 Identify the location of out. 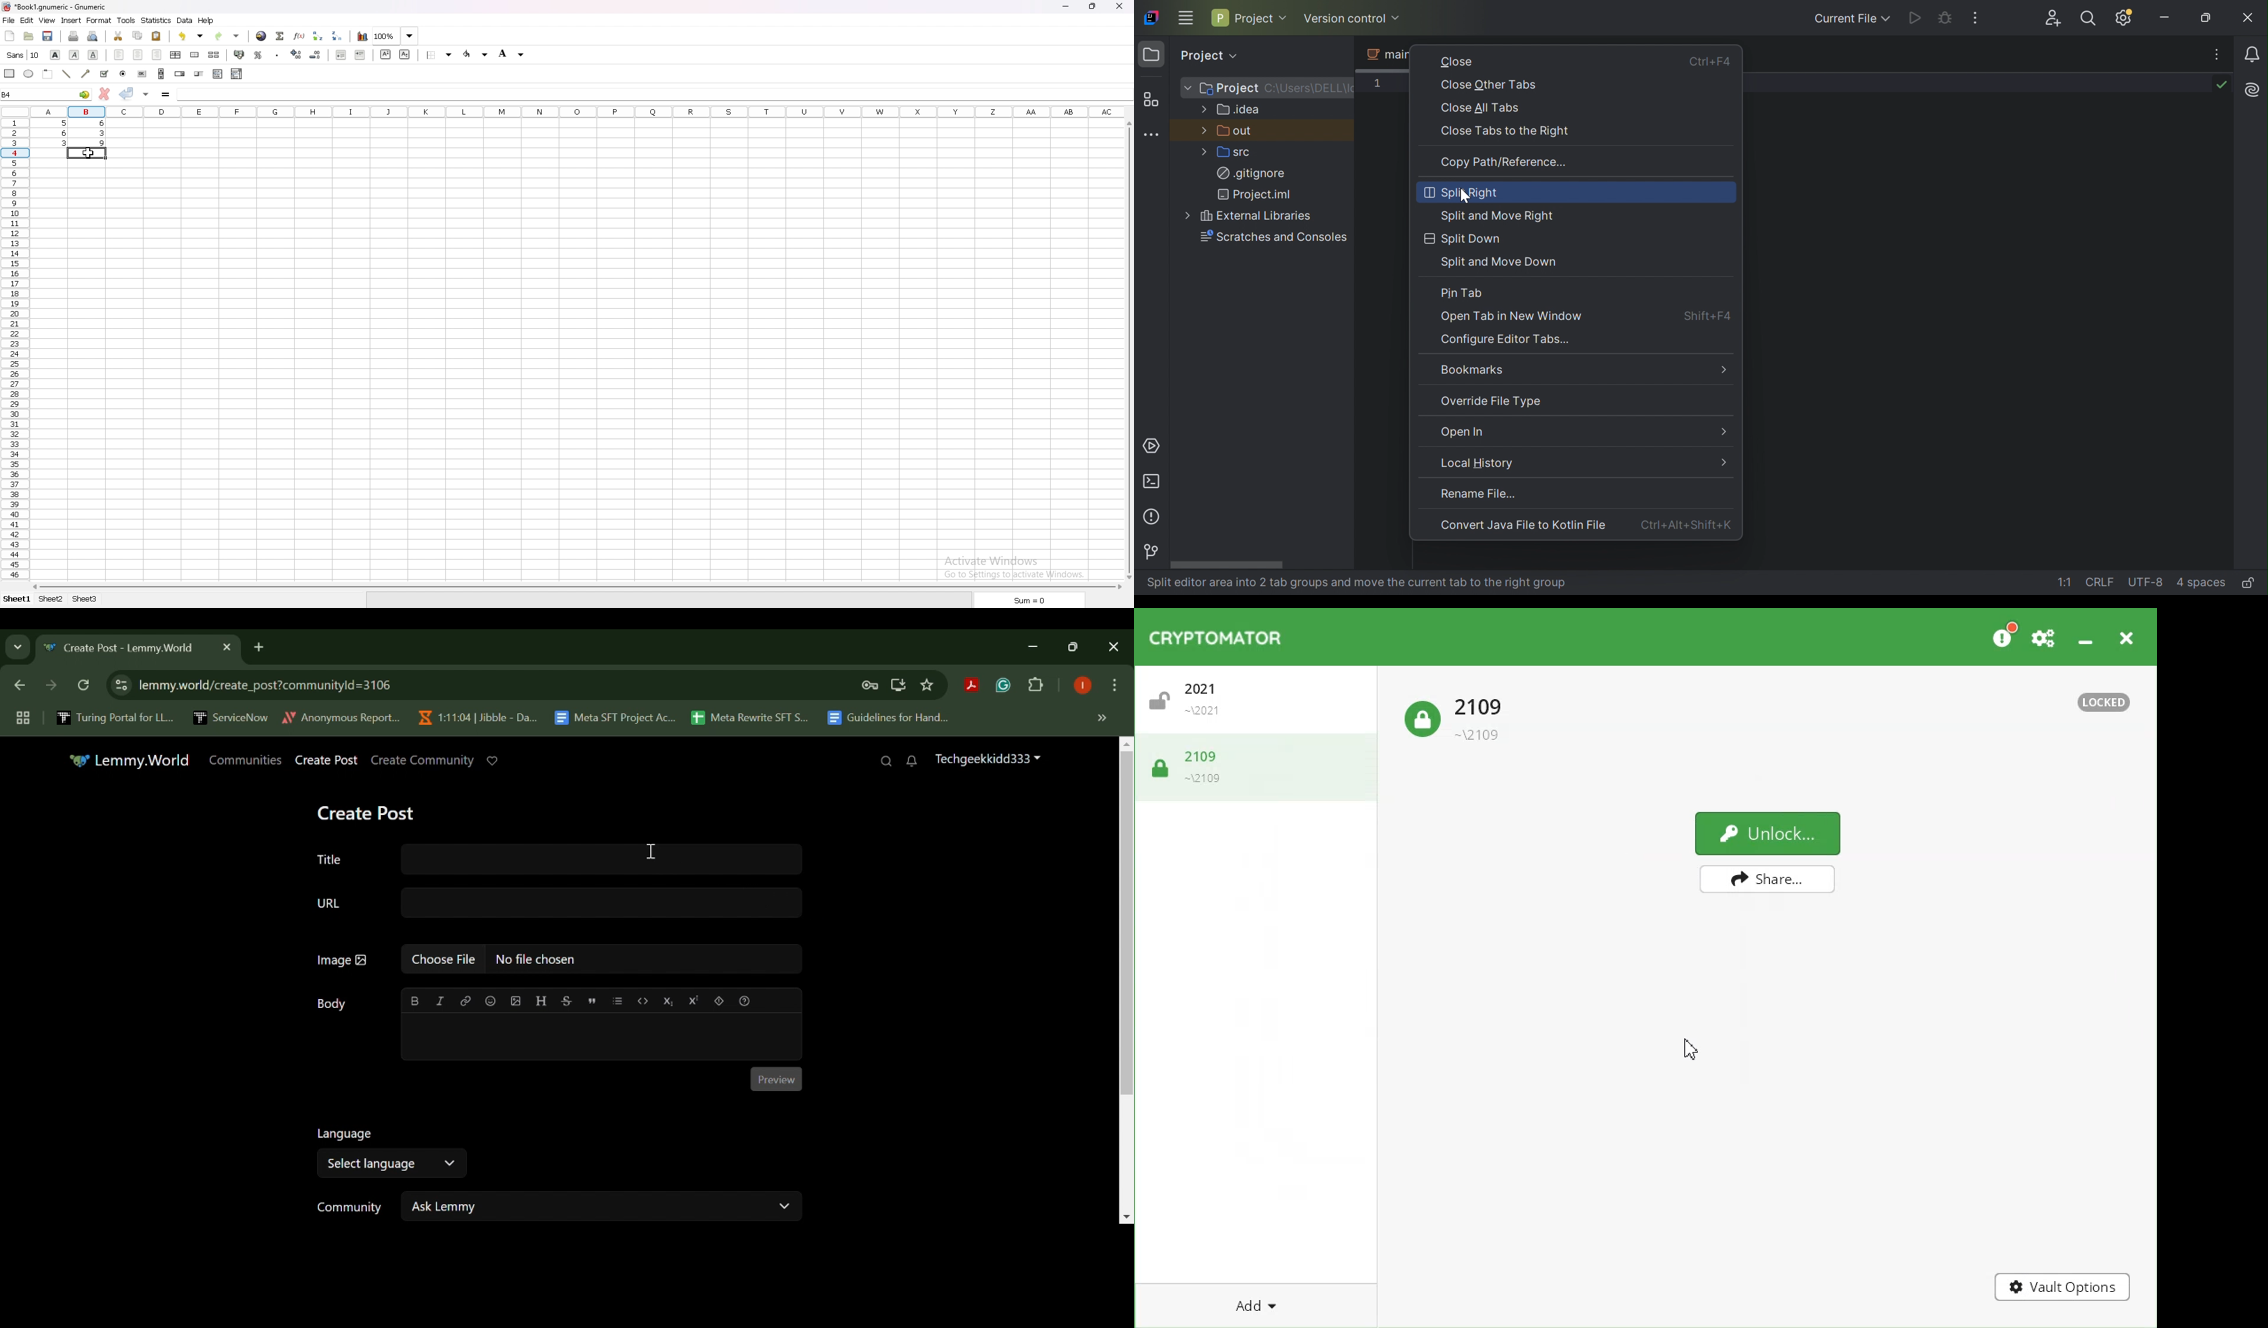
(1237, 131).